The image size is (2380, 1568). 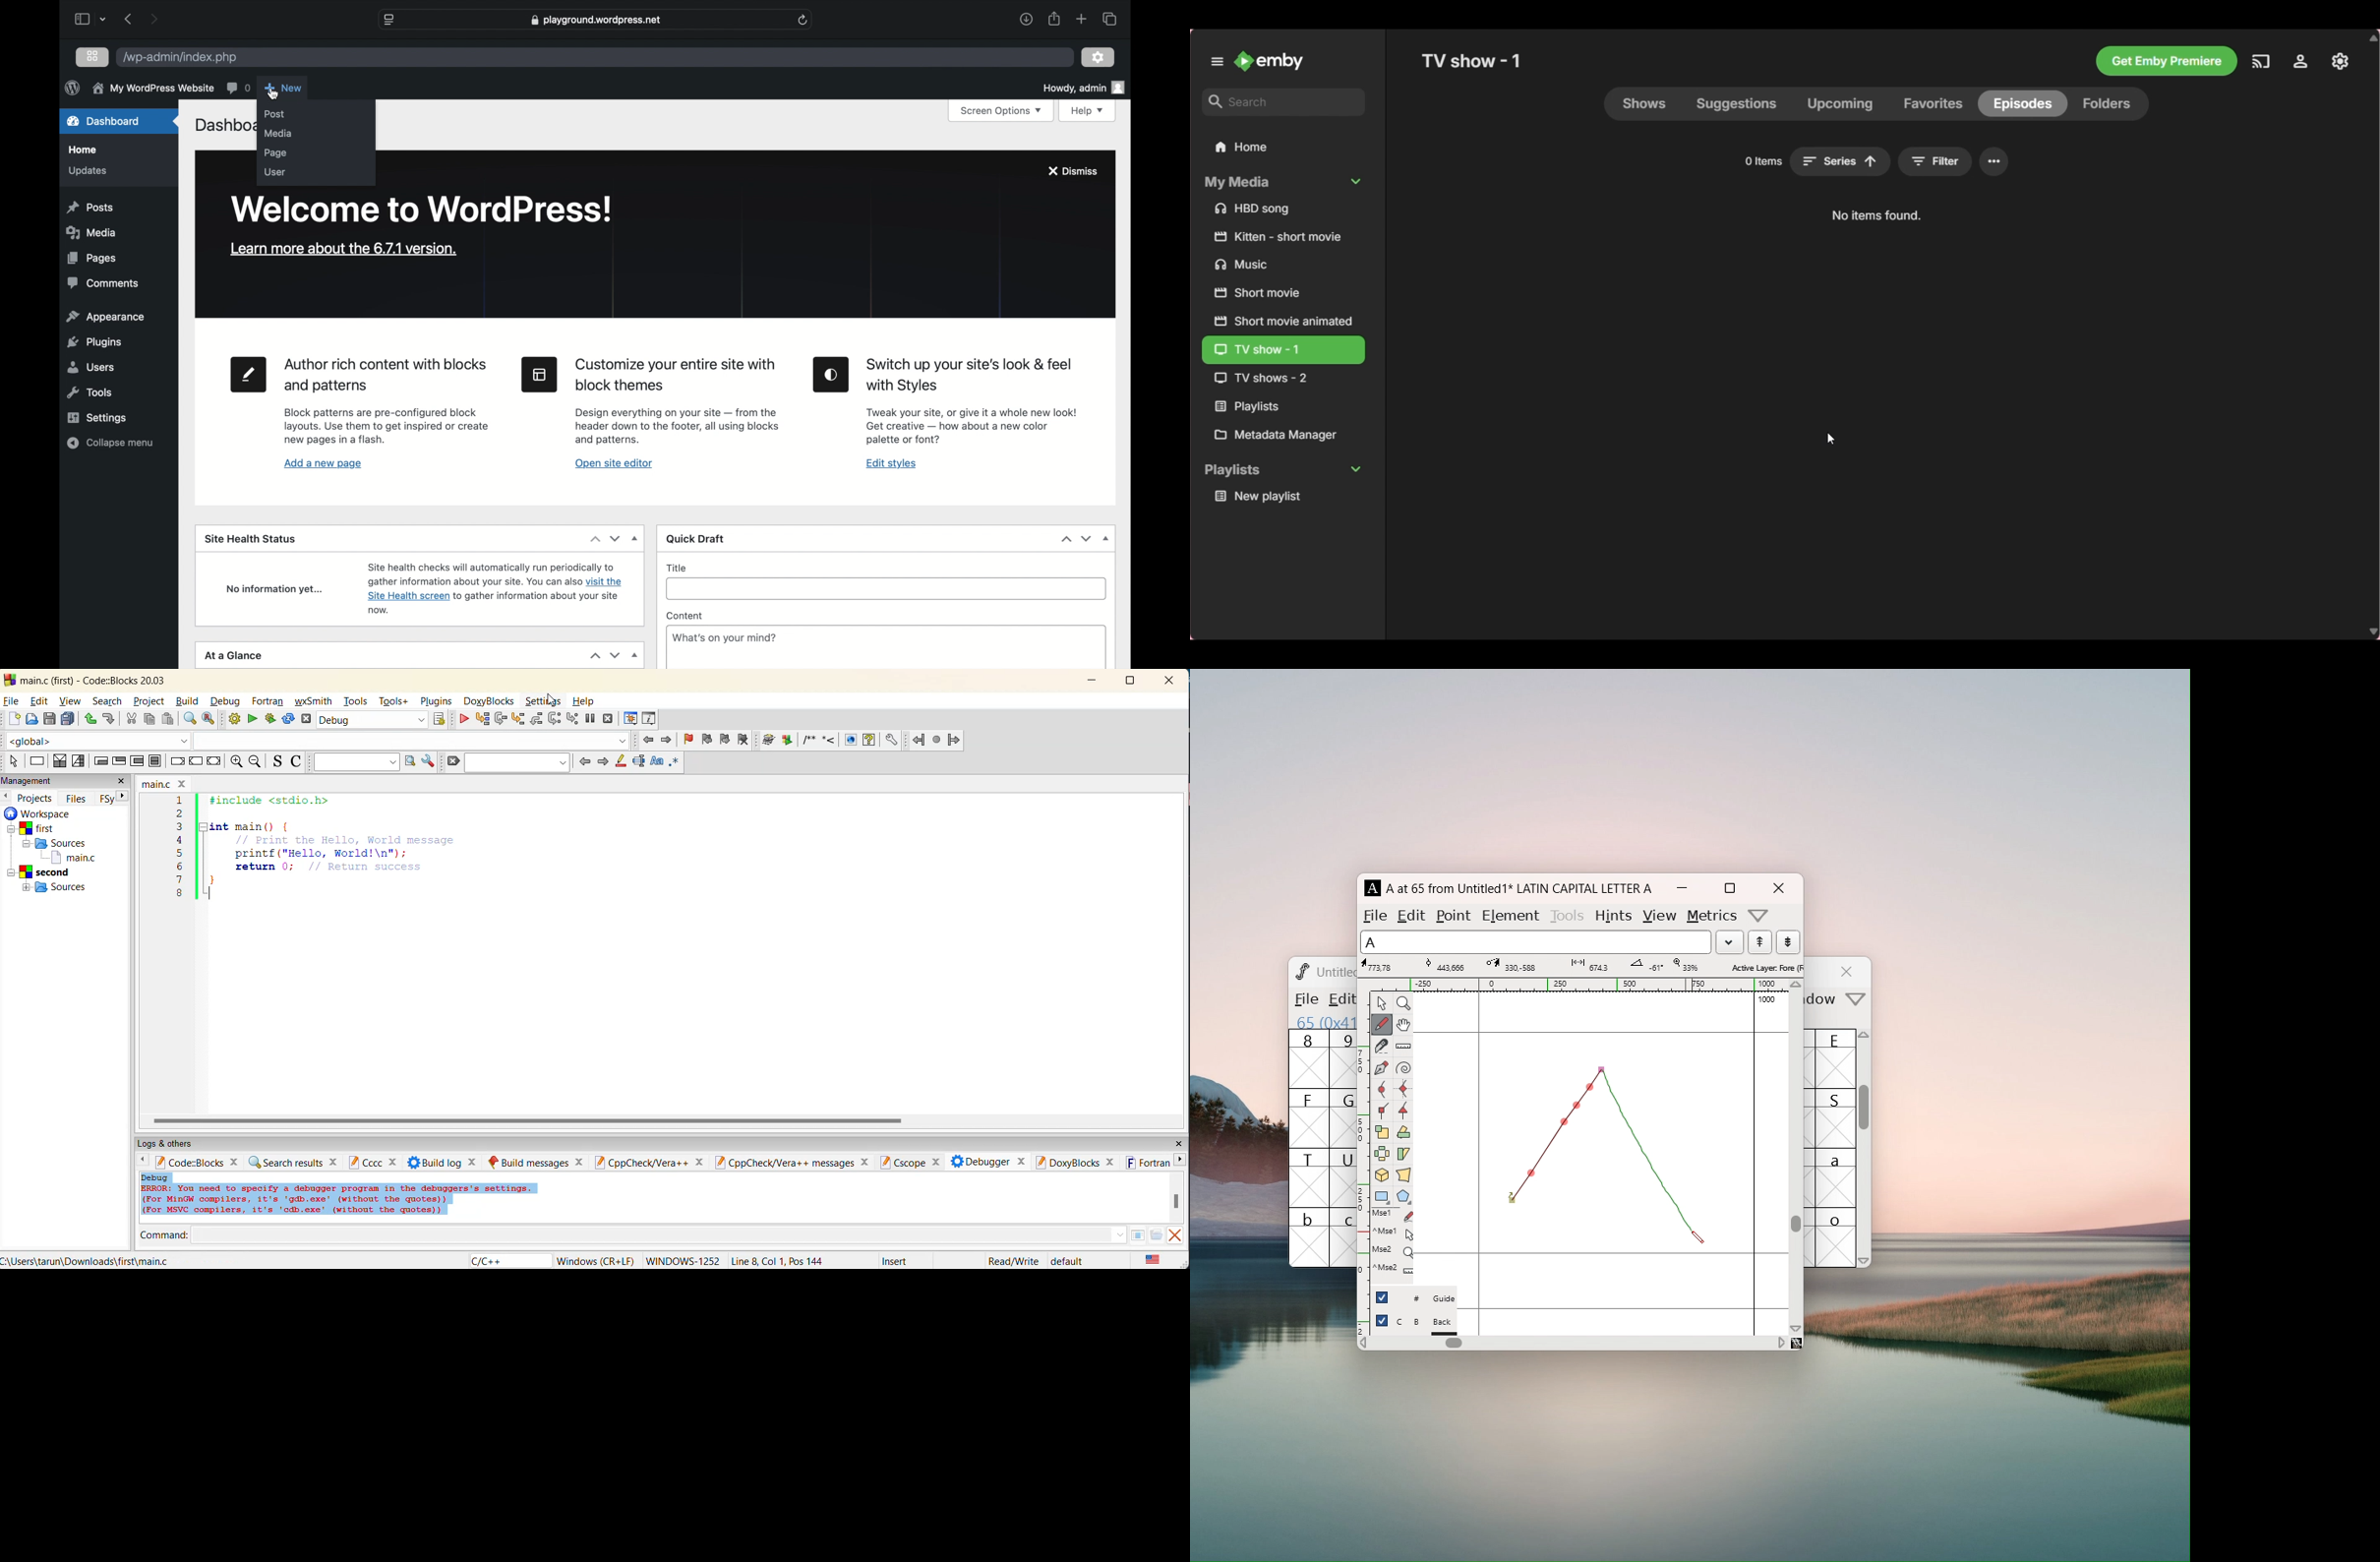 I want to click on undo, so click(x=91, y=720).